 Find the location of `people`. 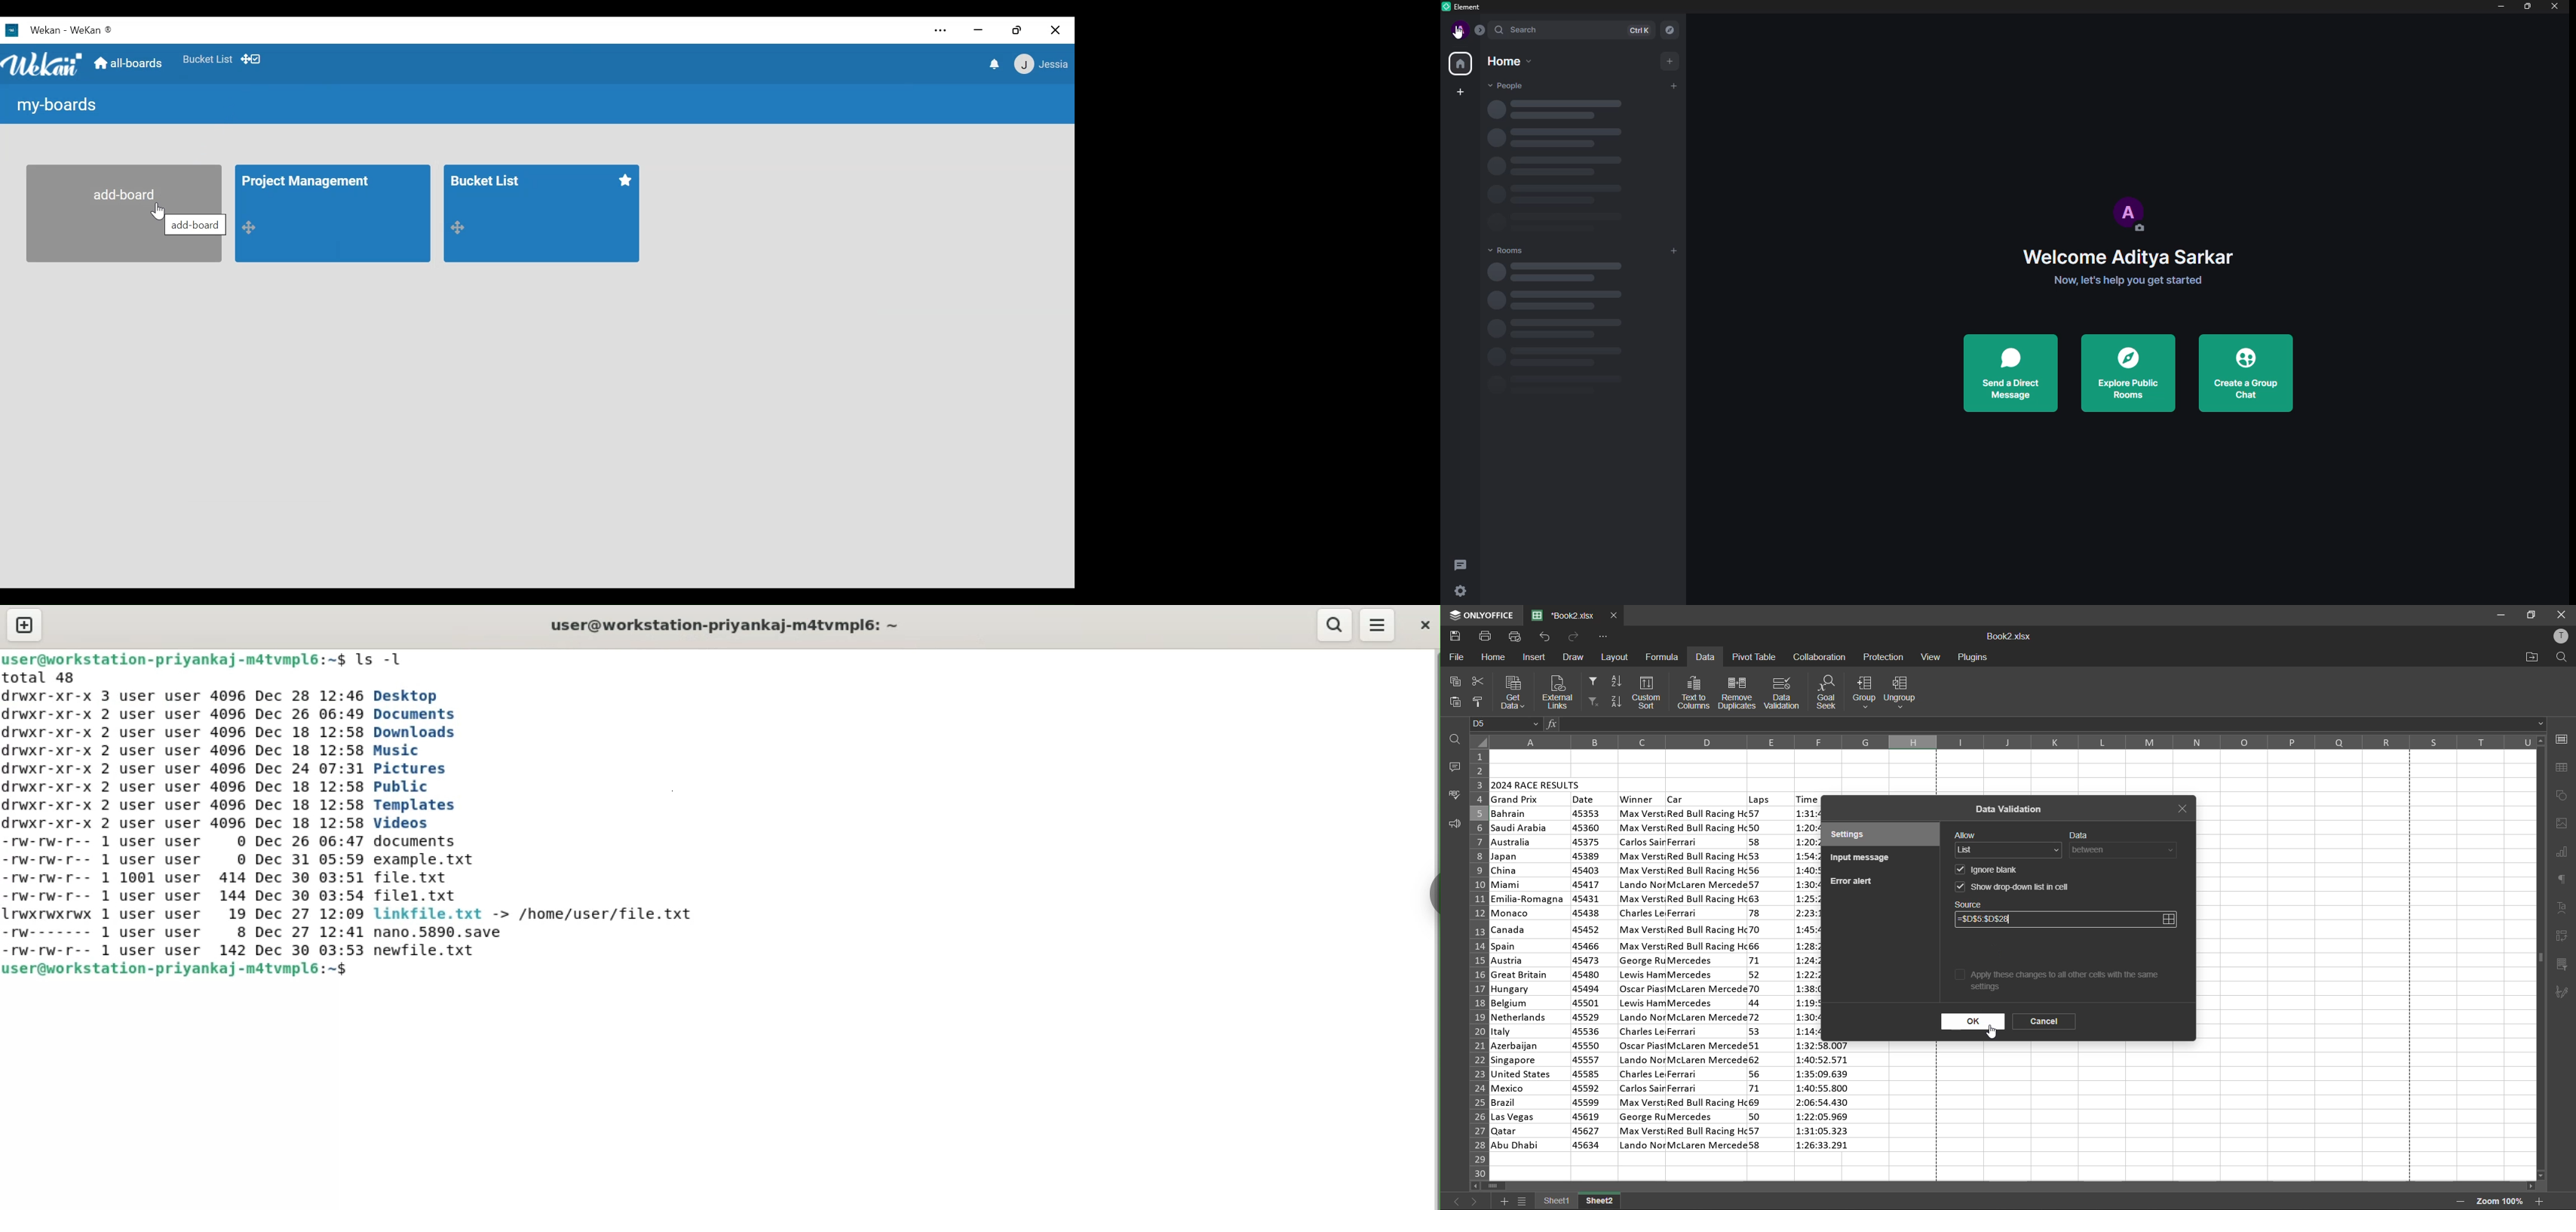

people is located at coordinates (1506, 85).